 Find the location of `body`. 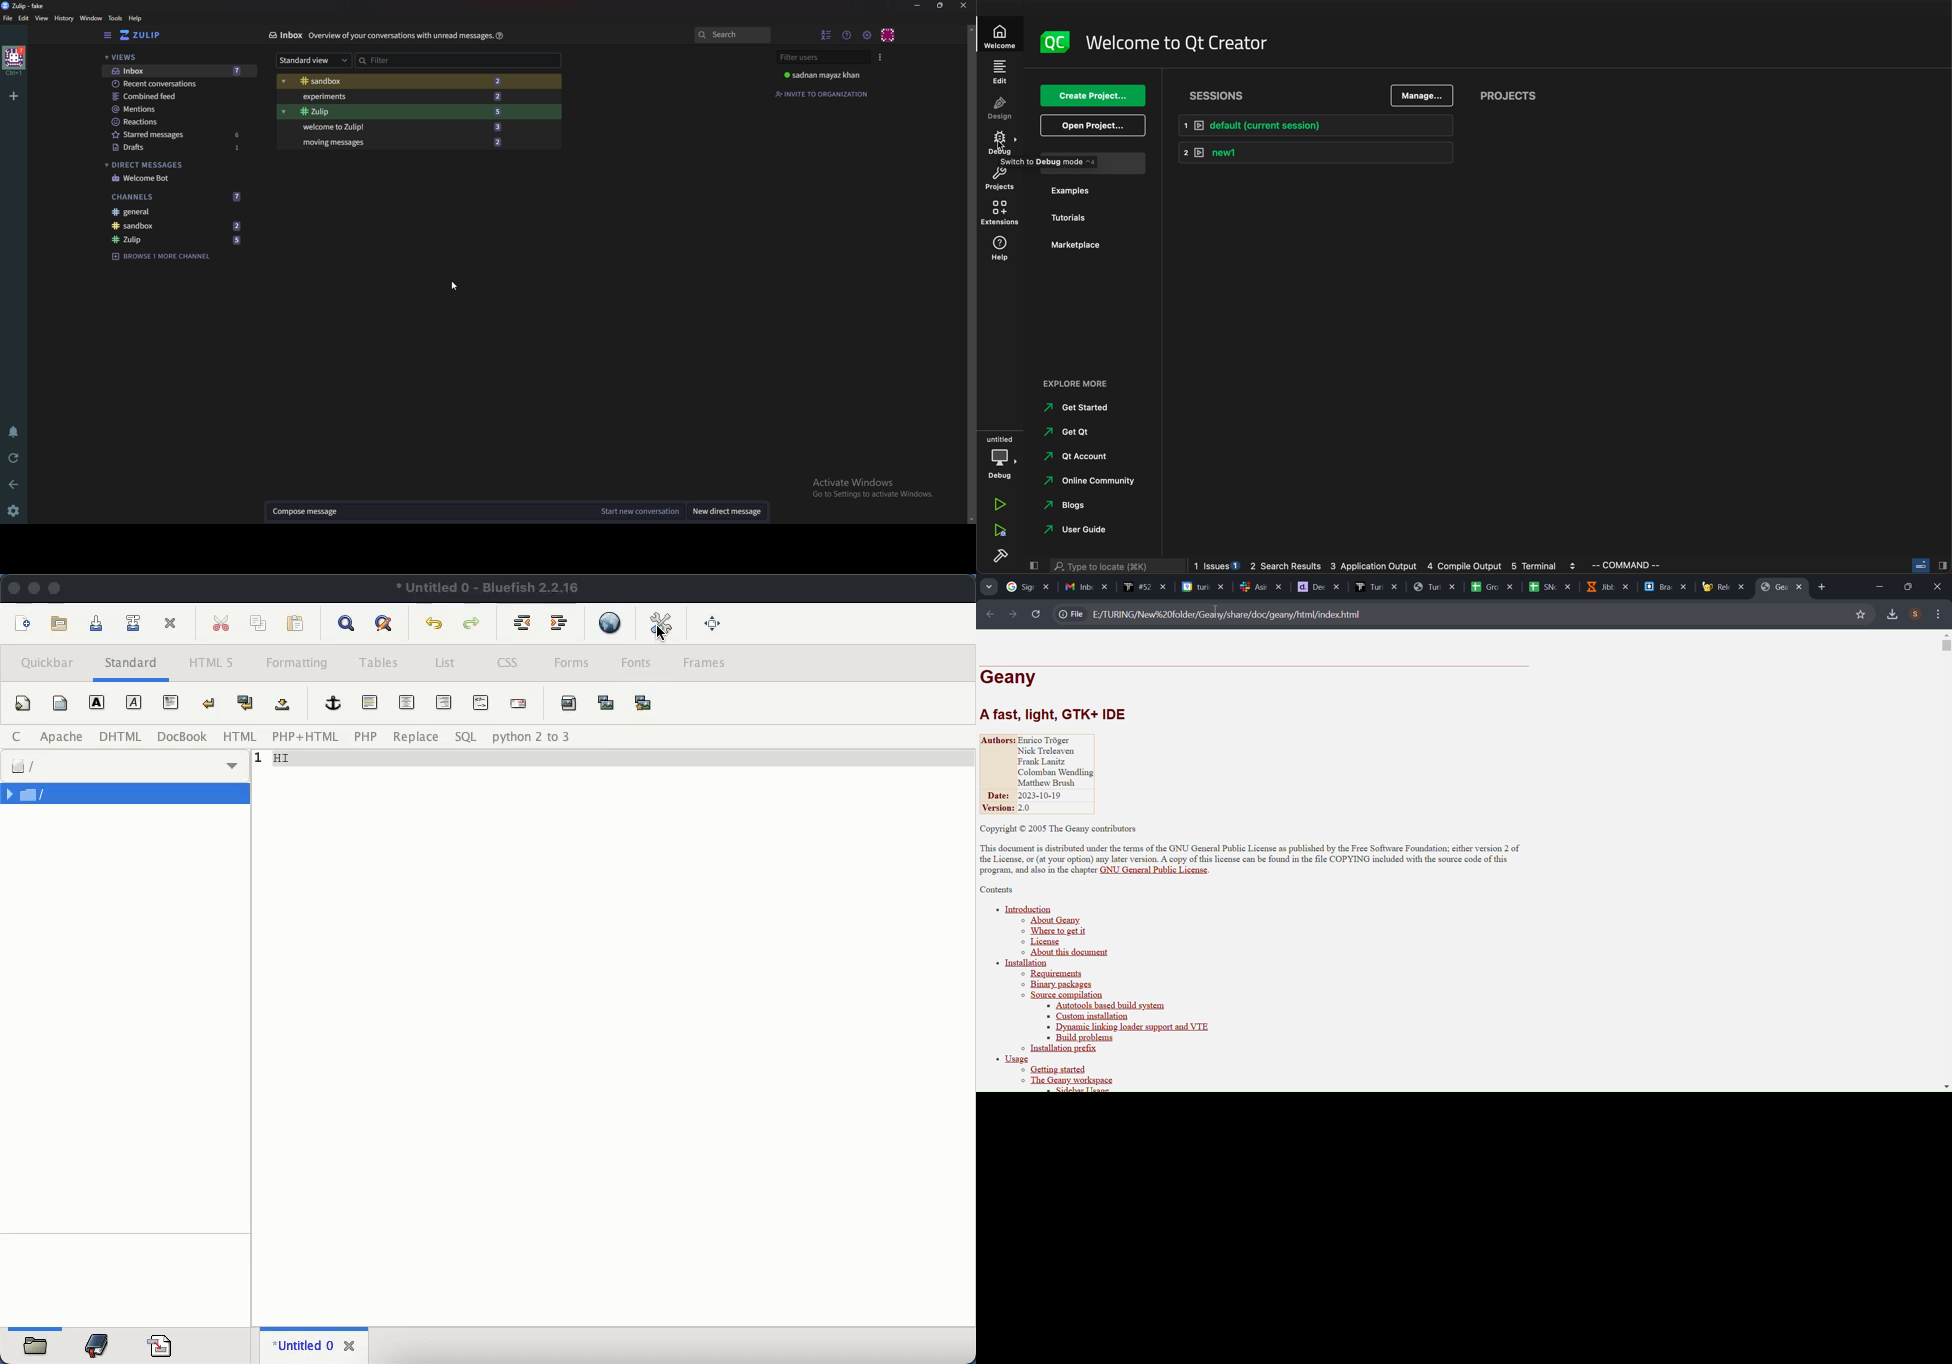

body is located at coordinates (62, 702).